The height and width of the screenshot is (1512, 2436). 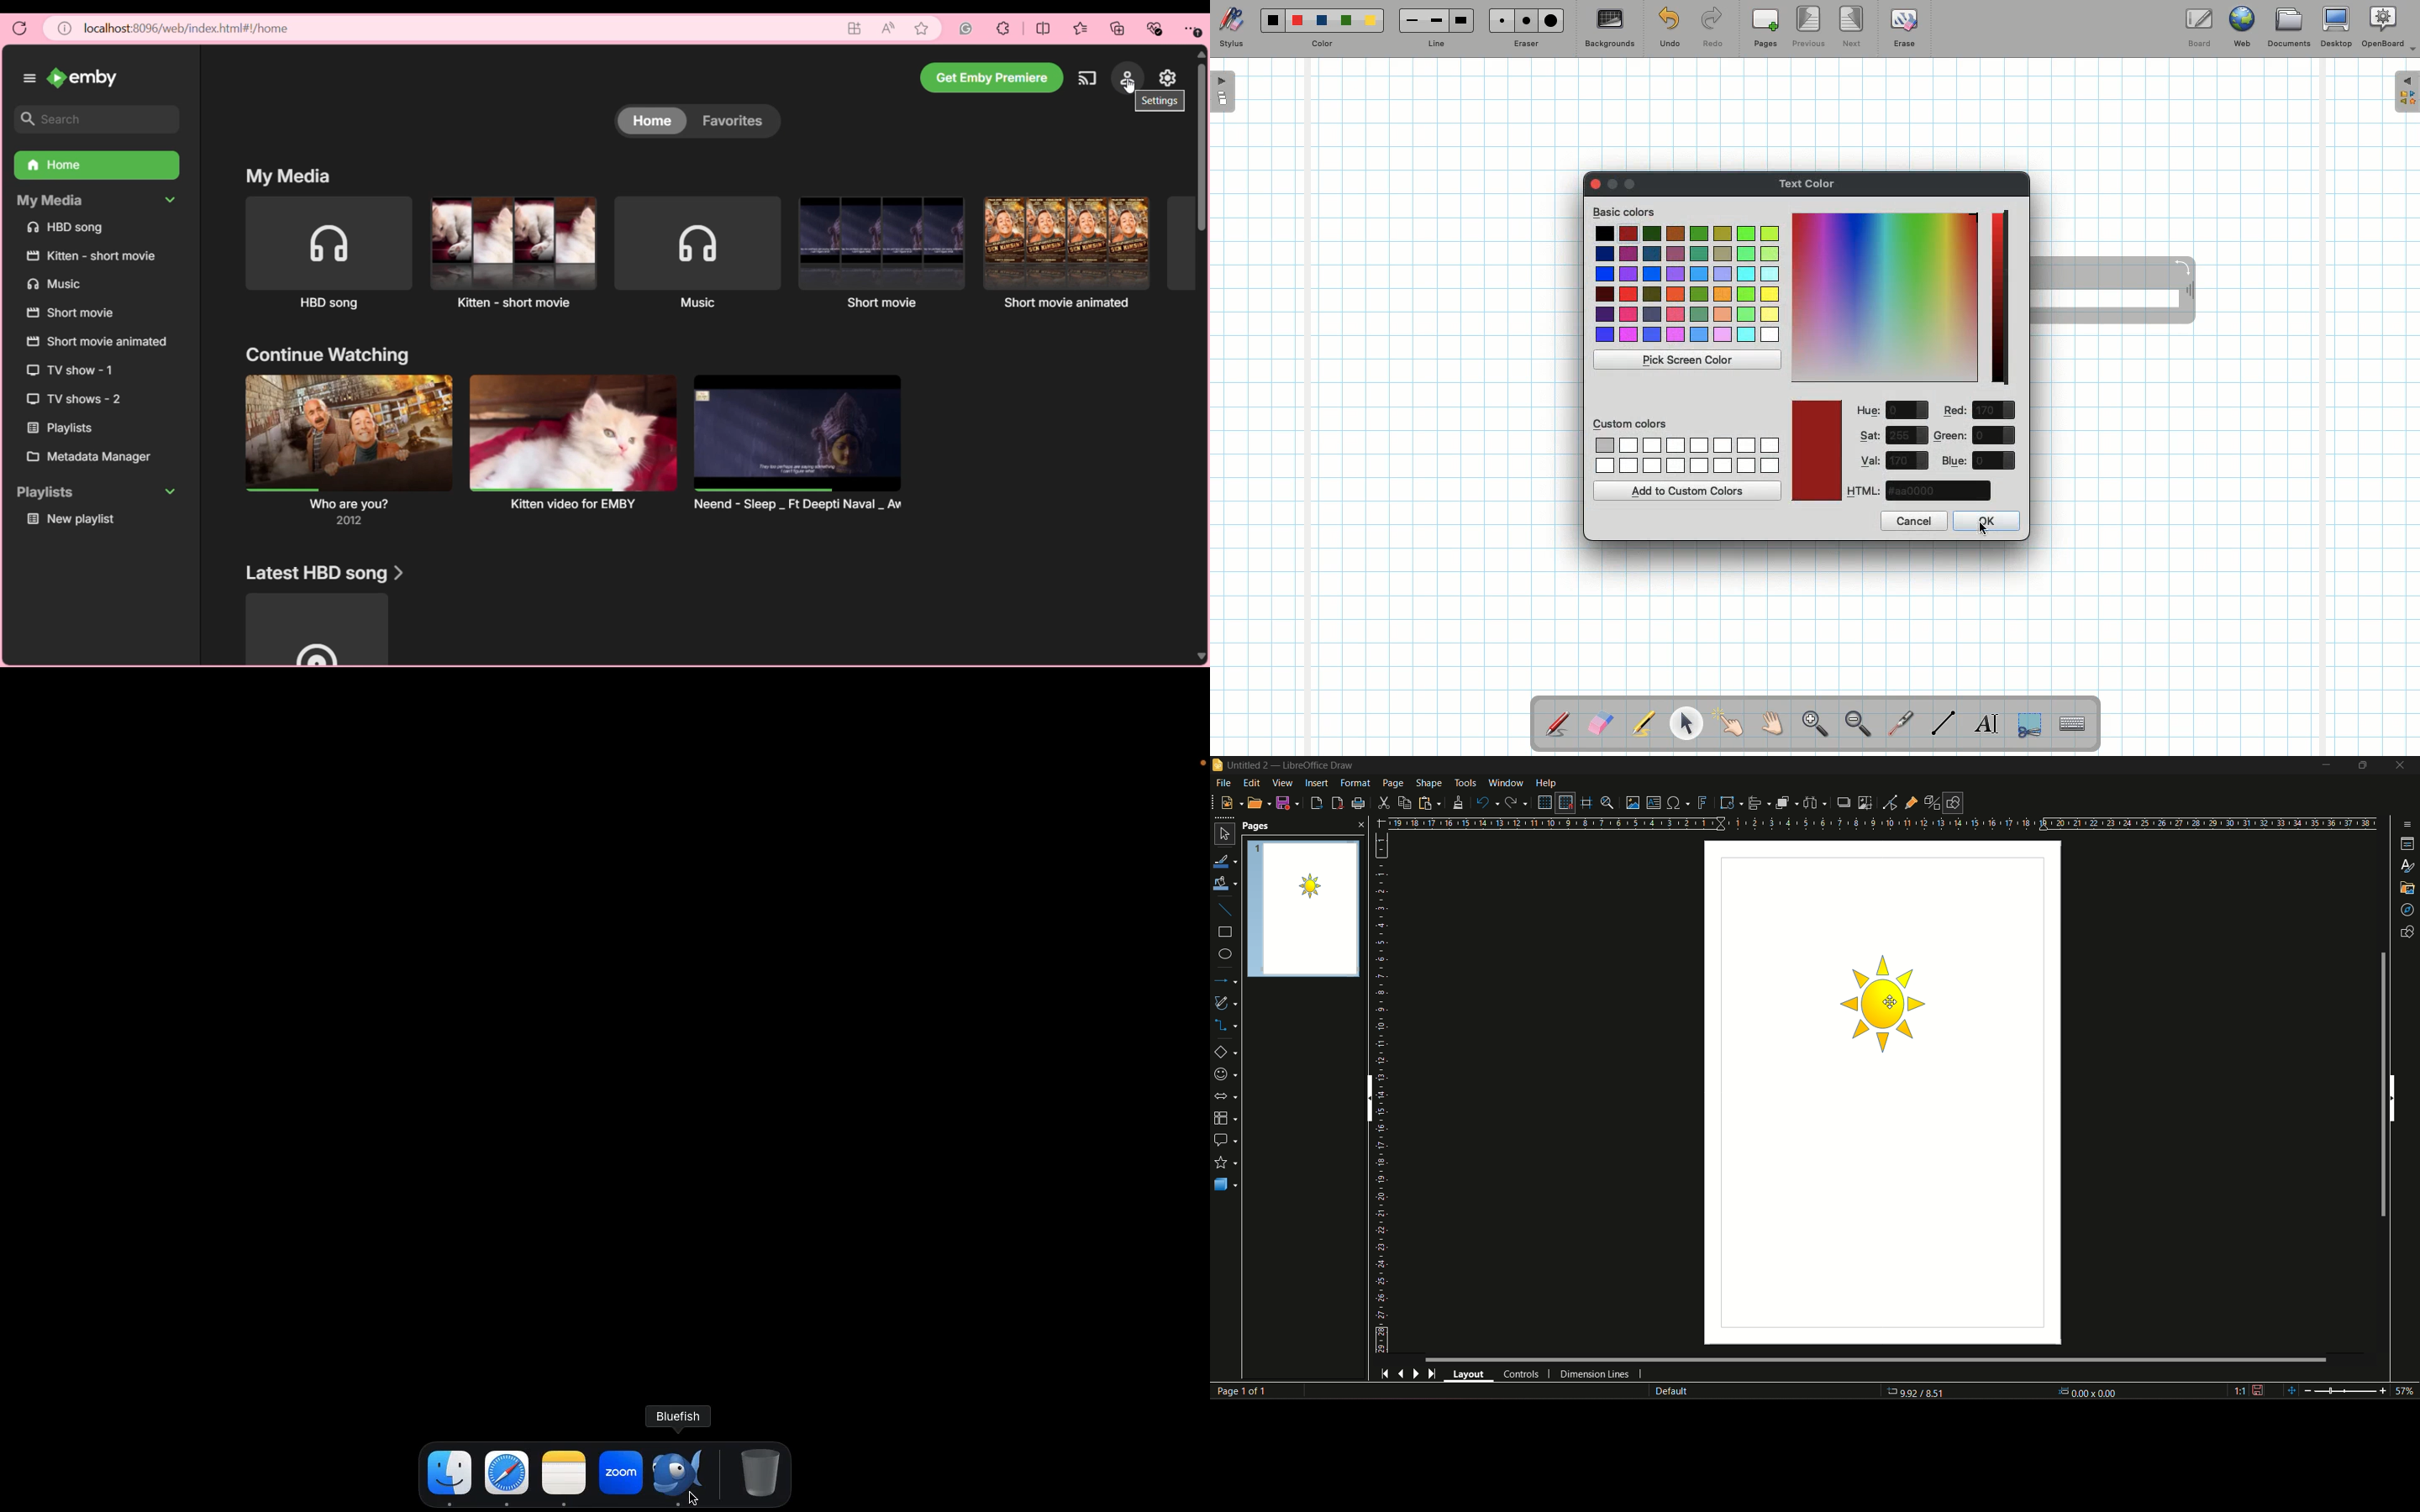 What do you see at coordinates (1416, 1375) in the screenshot?
I see `next` at bounding box center [1416, 1375].